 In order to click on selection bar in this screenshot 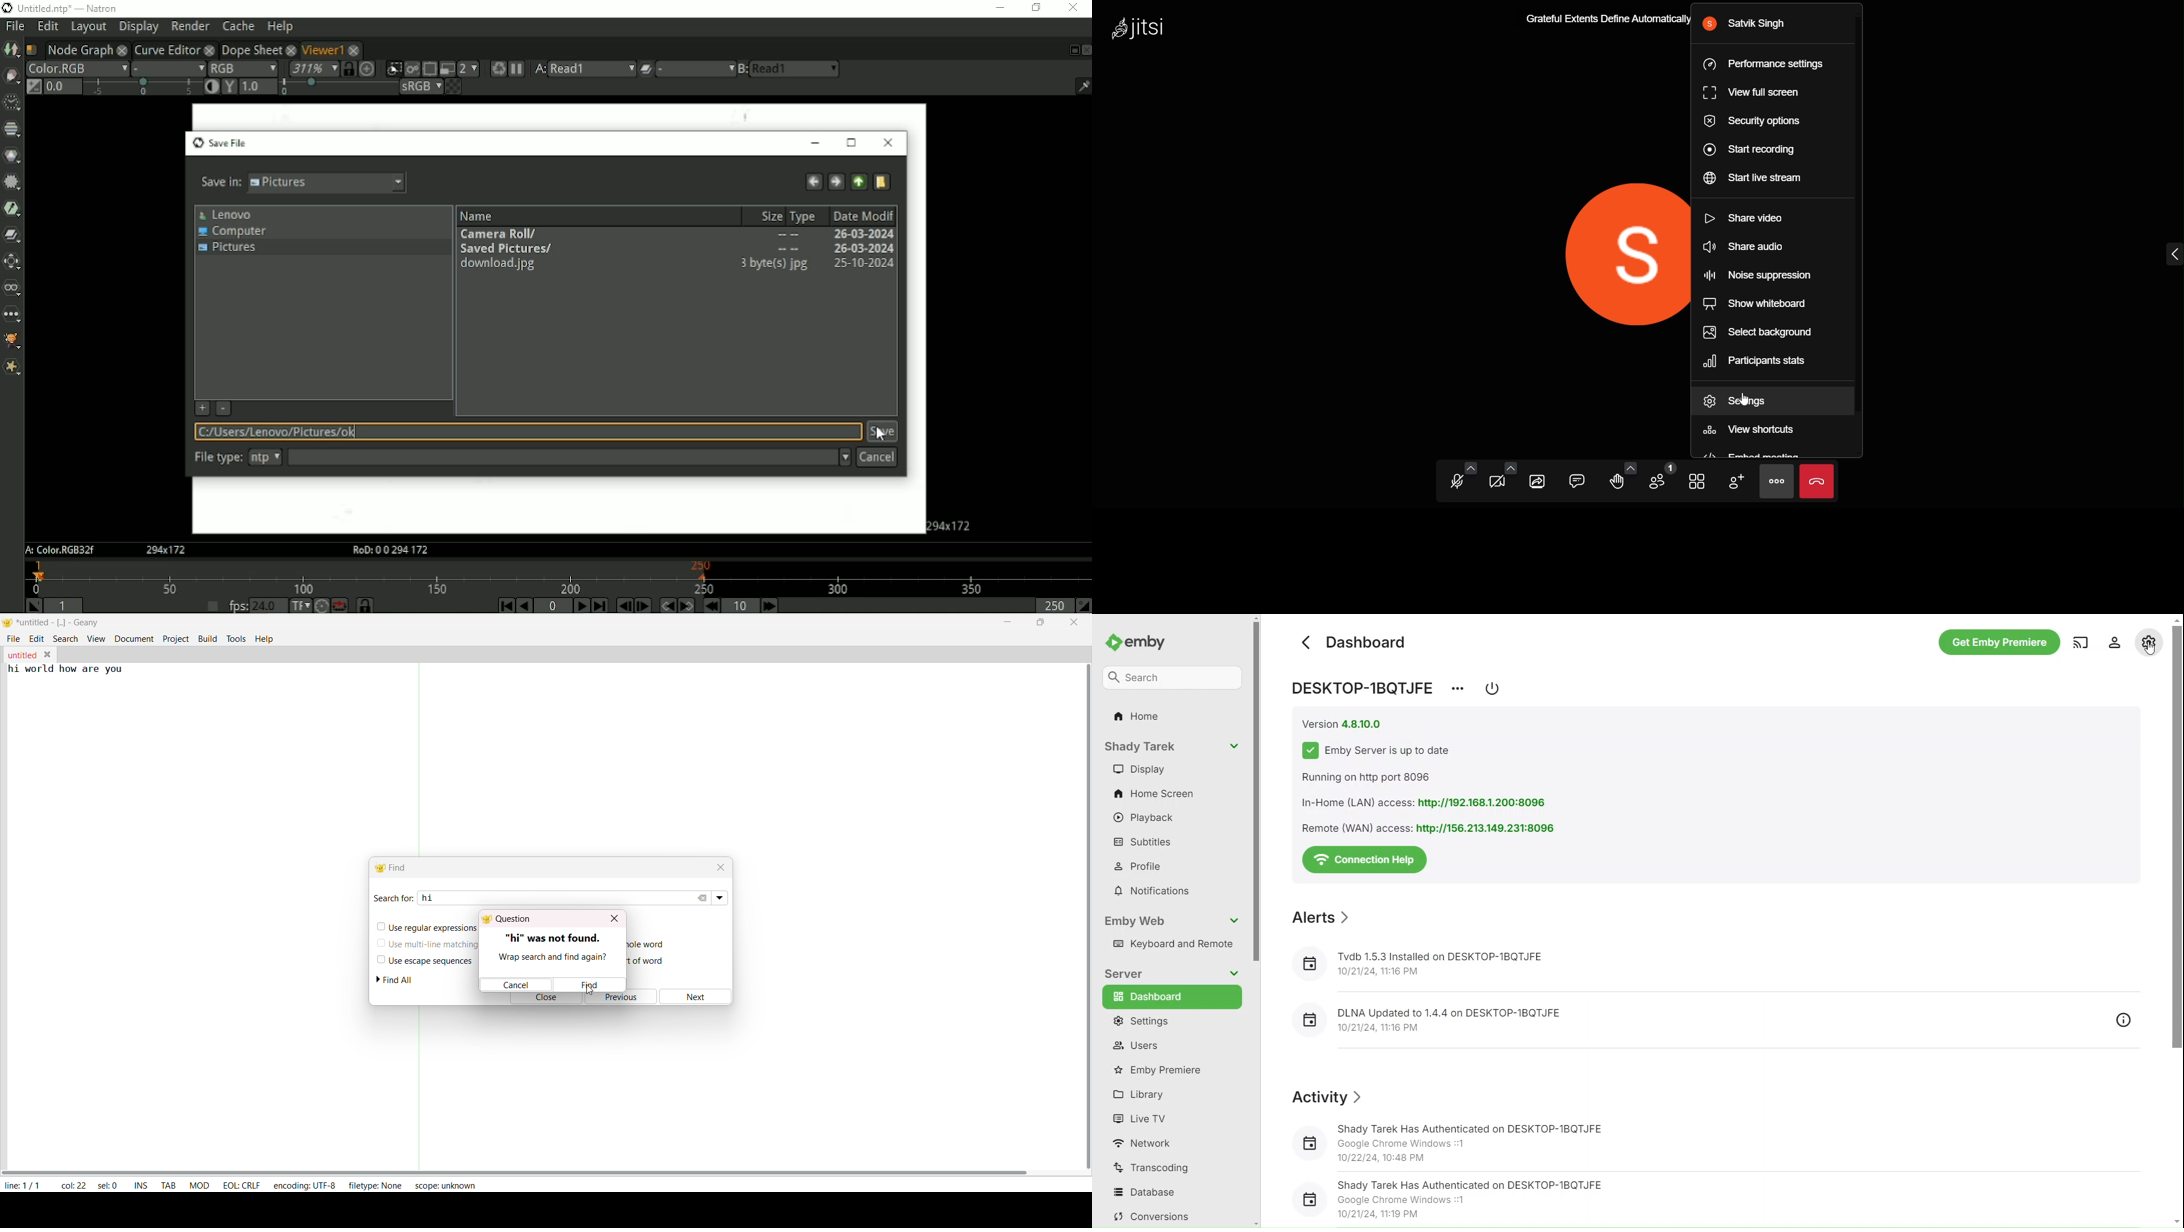, I will do `click(142, 87)`.